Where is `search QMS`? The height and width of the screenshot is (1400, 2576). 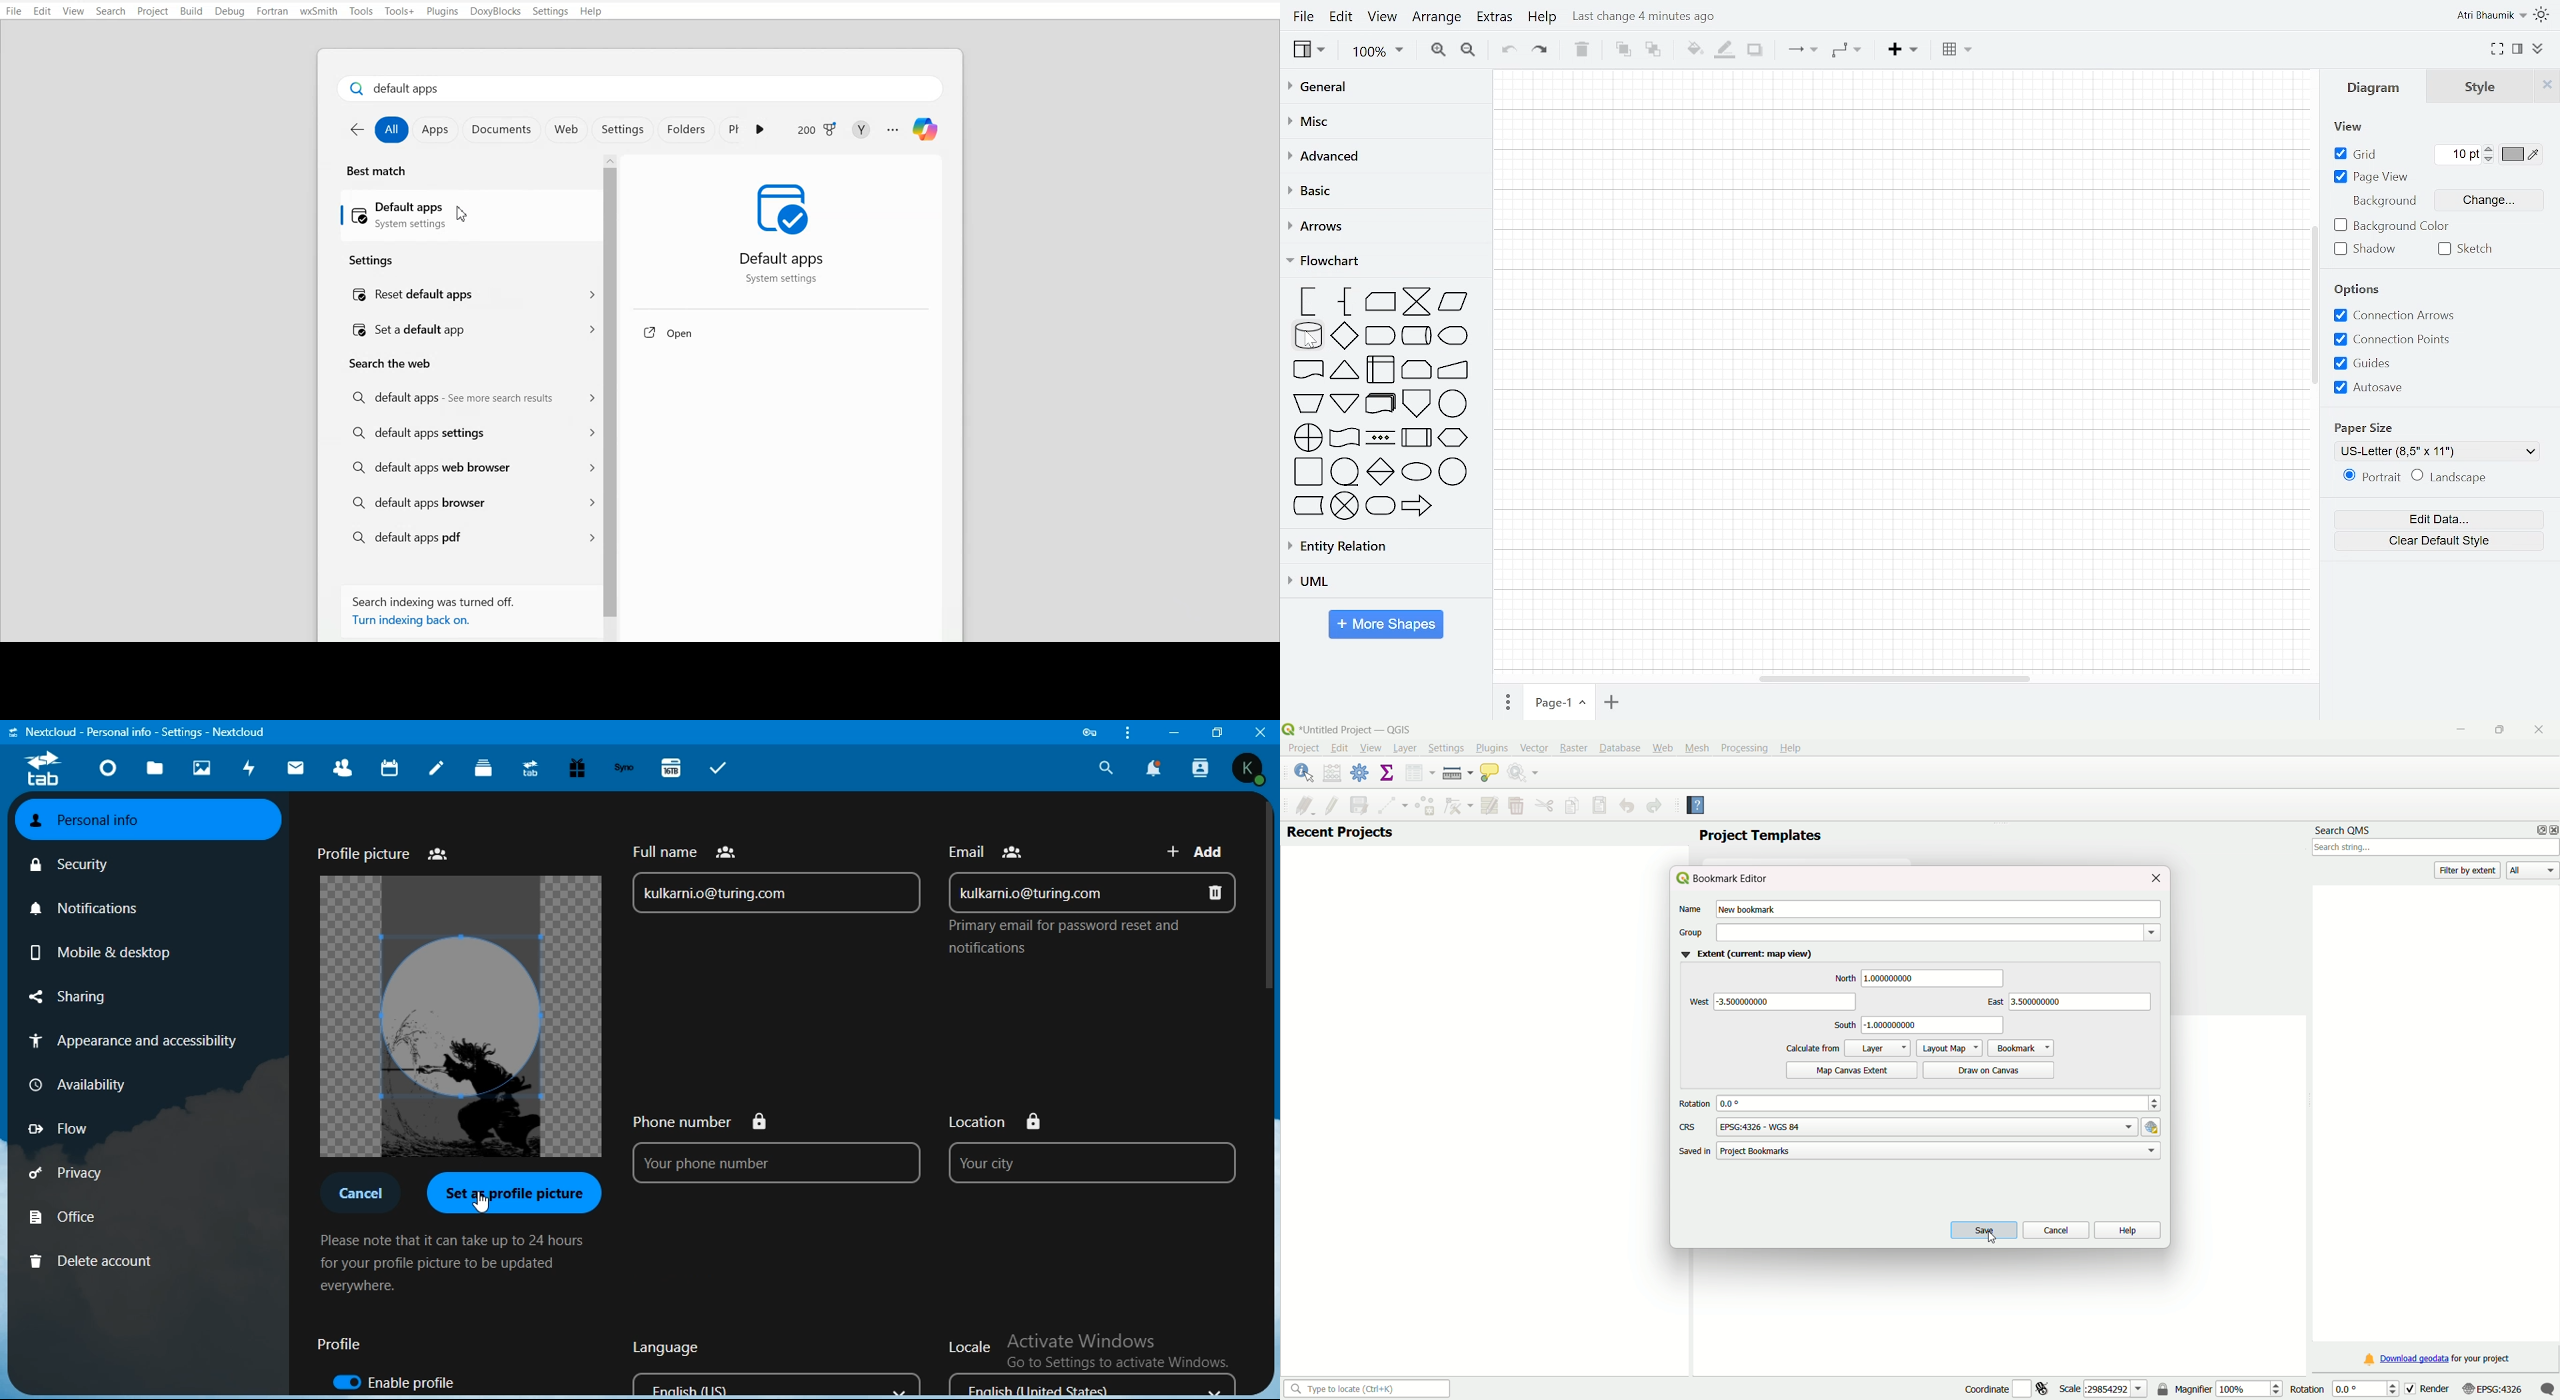 search QMS is located at coordinates (2345, 827).